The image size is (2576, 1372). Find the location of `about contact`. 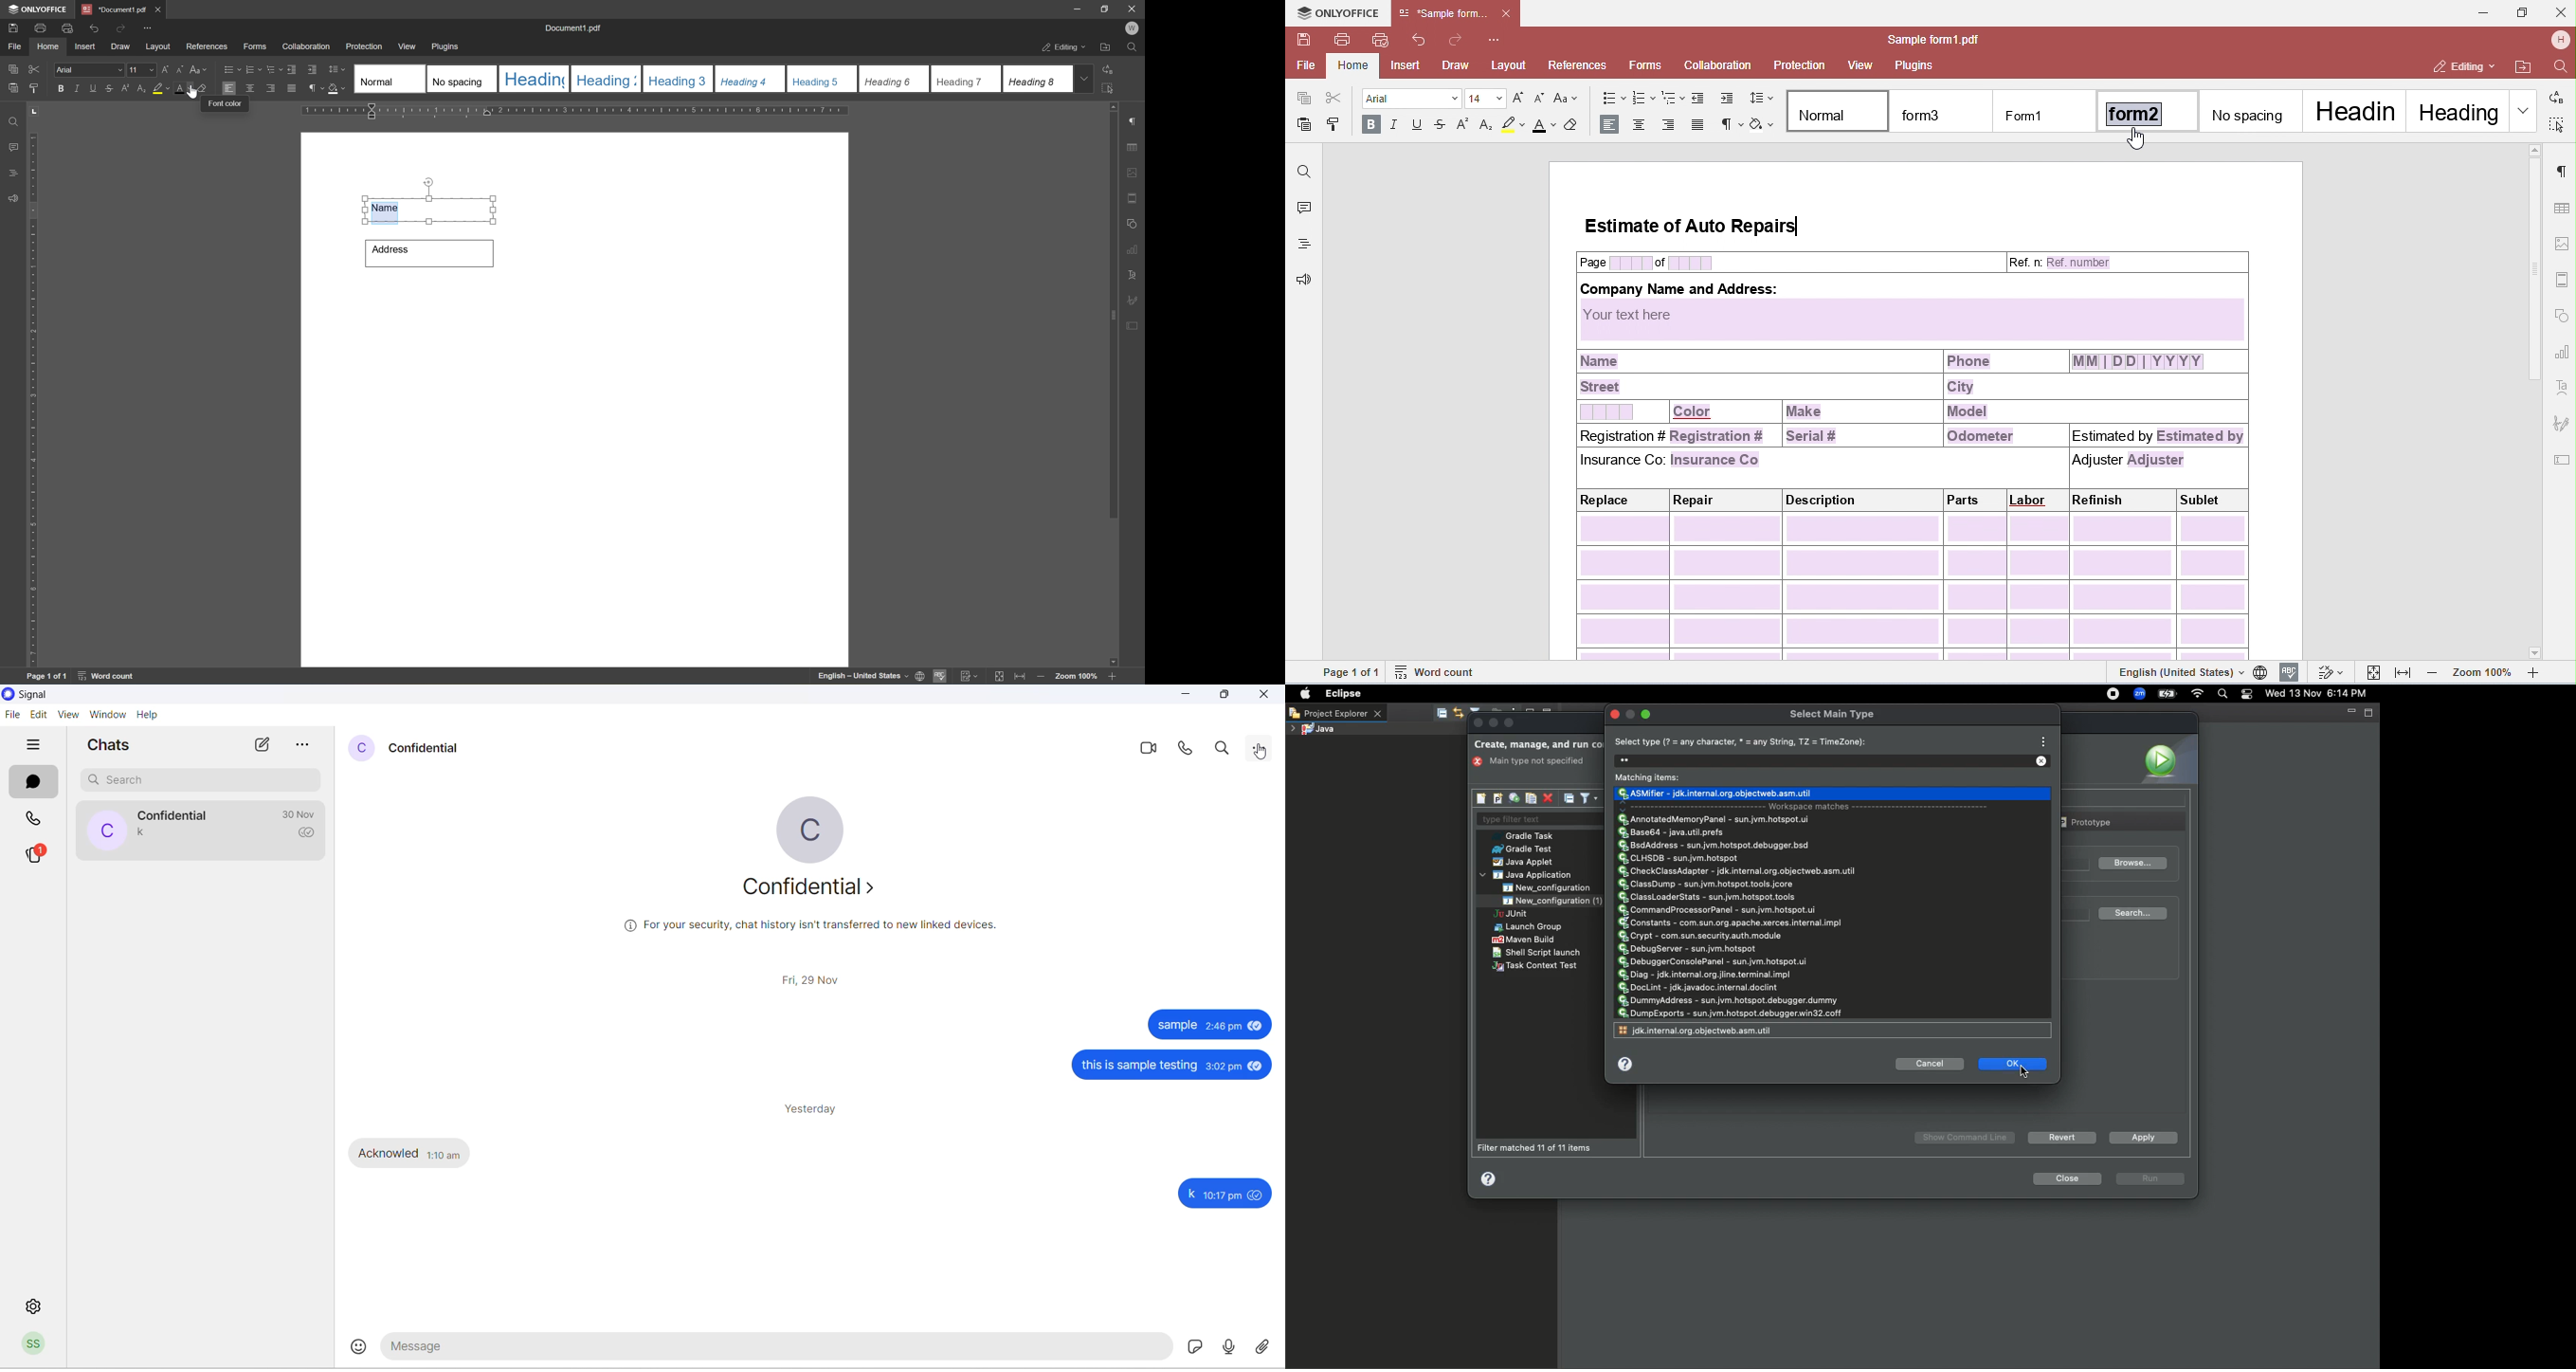

about contact is located at coordinates (808, 892).